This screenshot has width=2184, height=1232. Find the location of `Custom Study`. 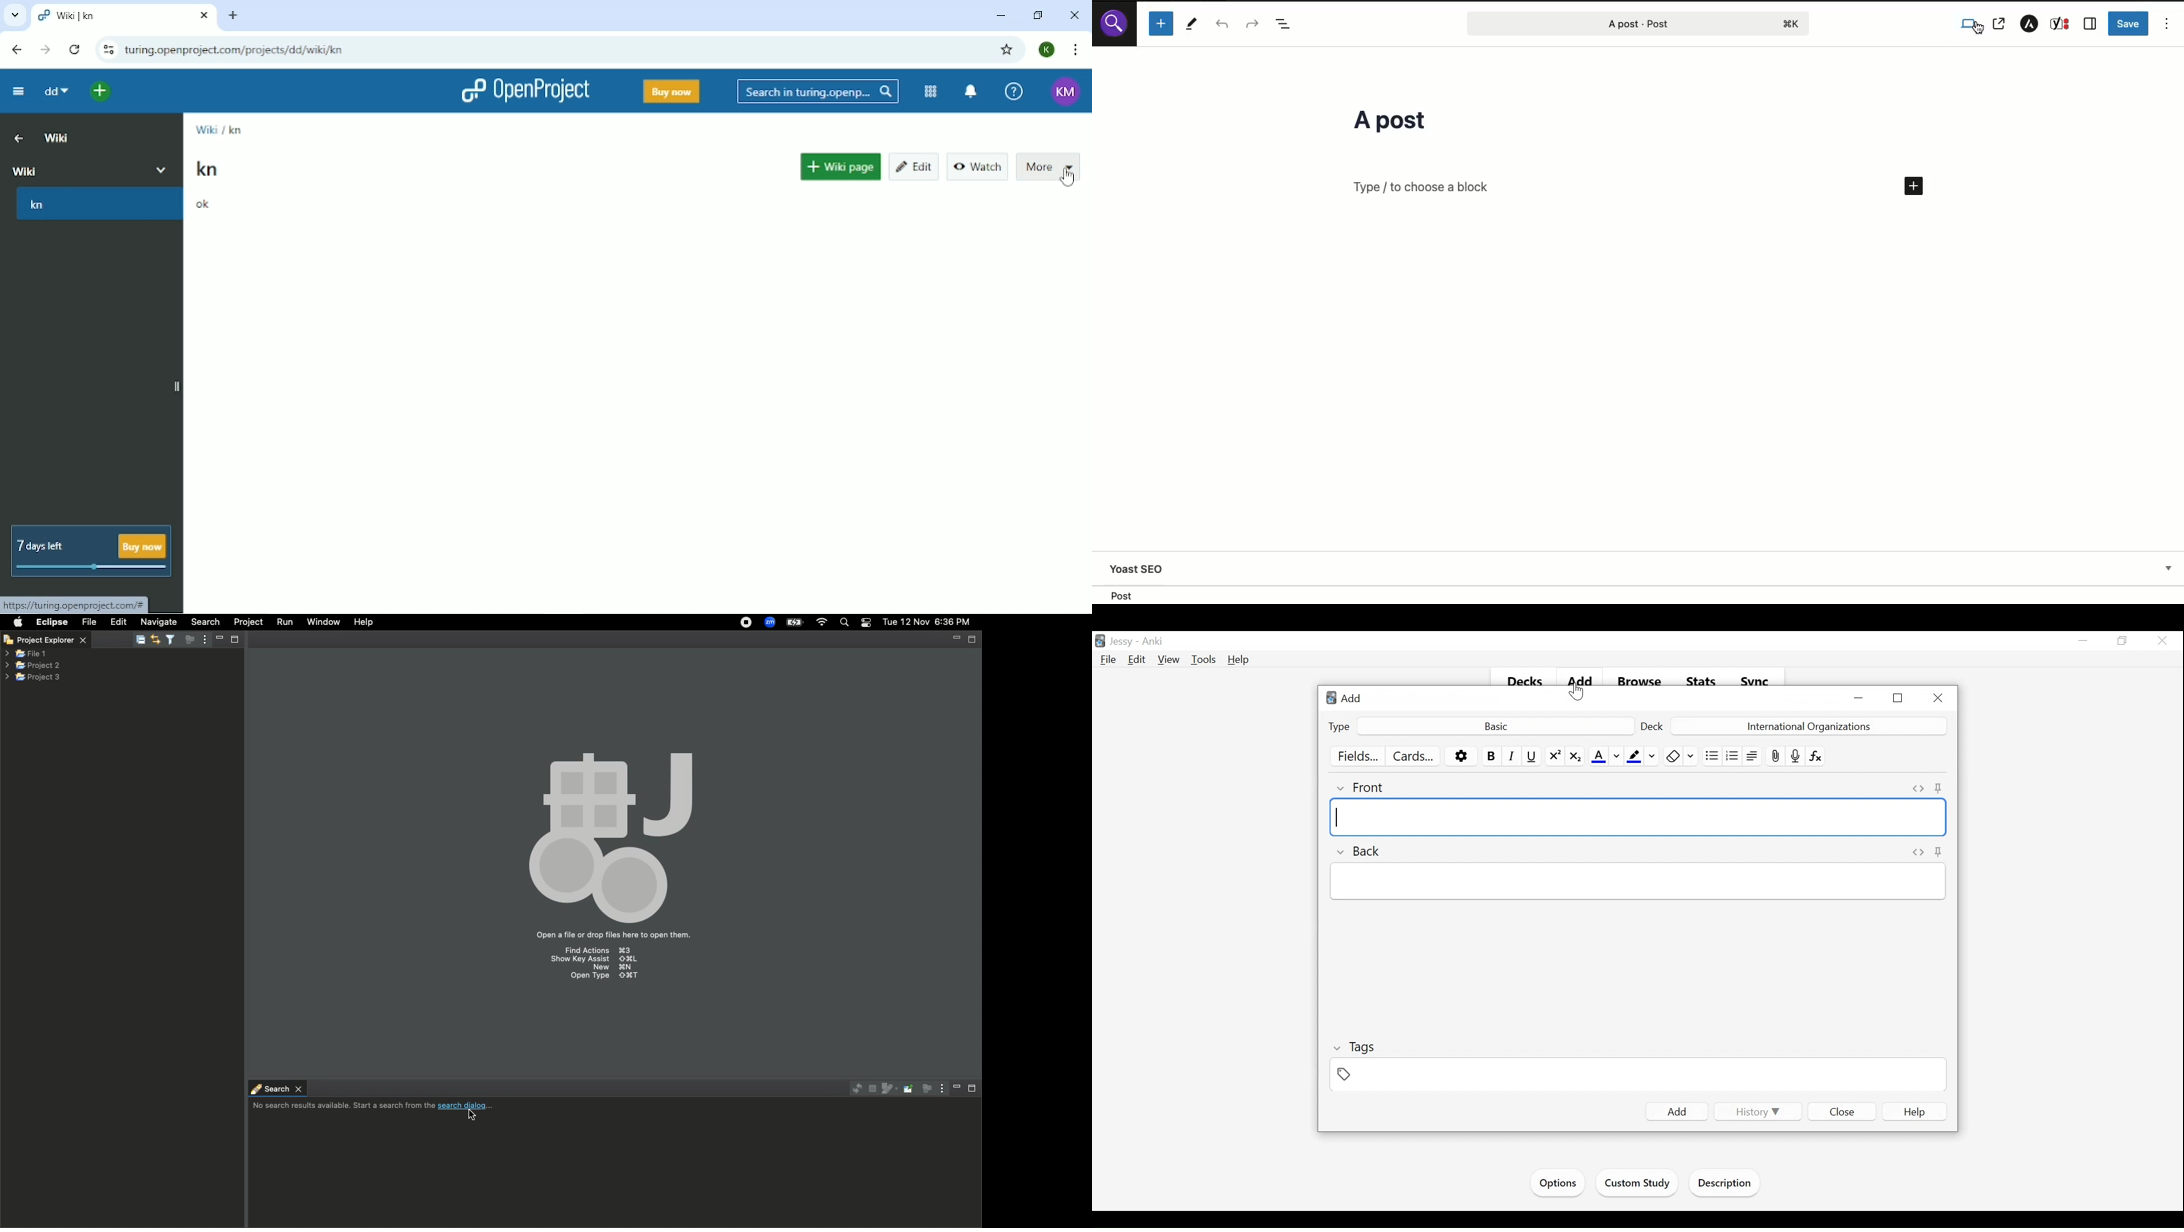

Custom Study is located at coordinates (1636, 1184).